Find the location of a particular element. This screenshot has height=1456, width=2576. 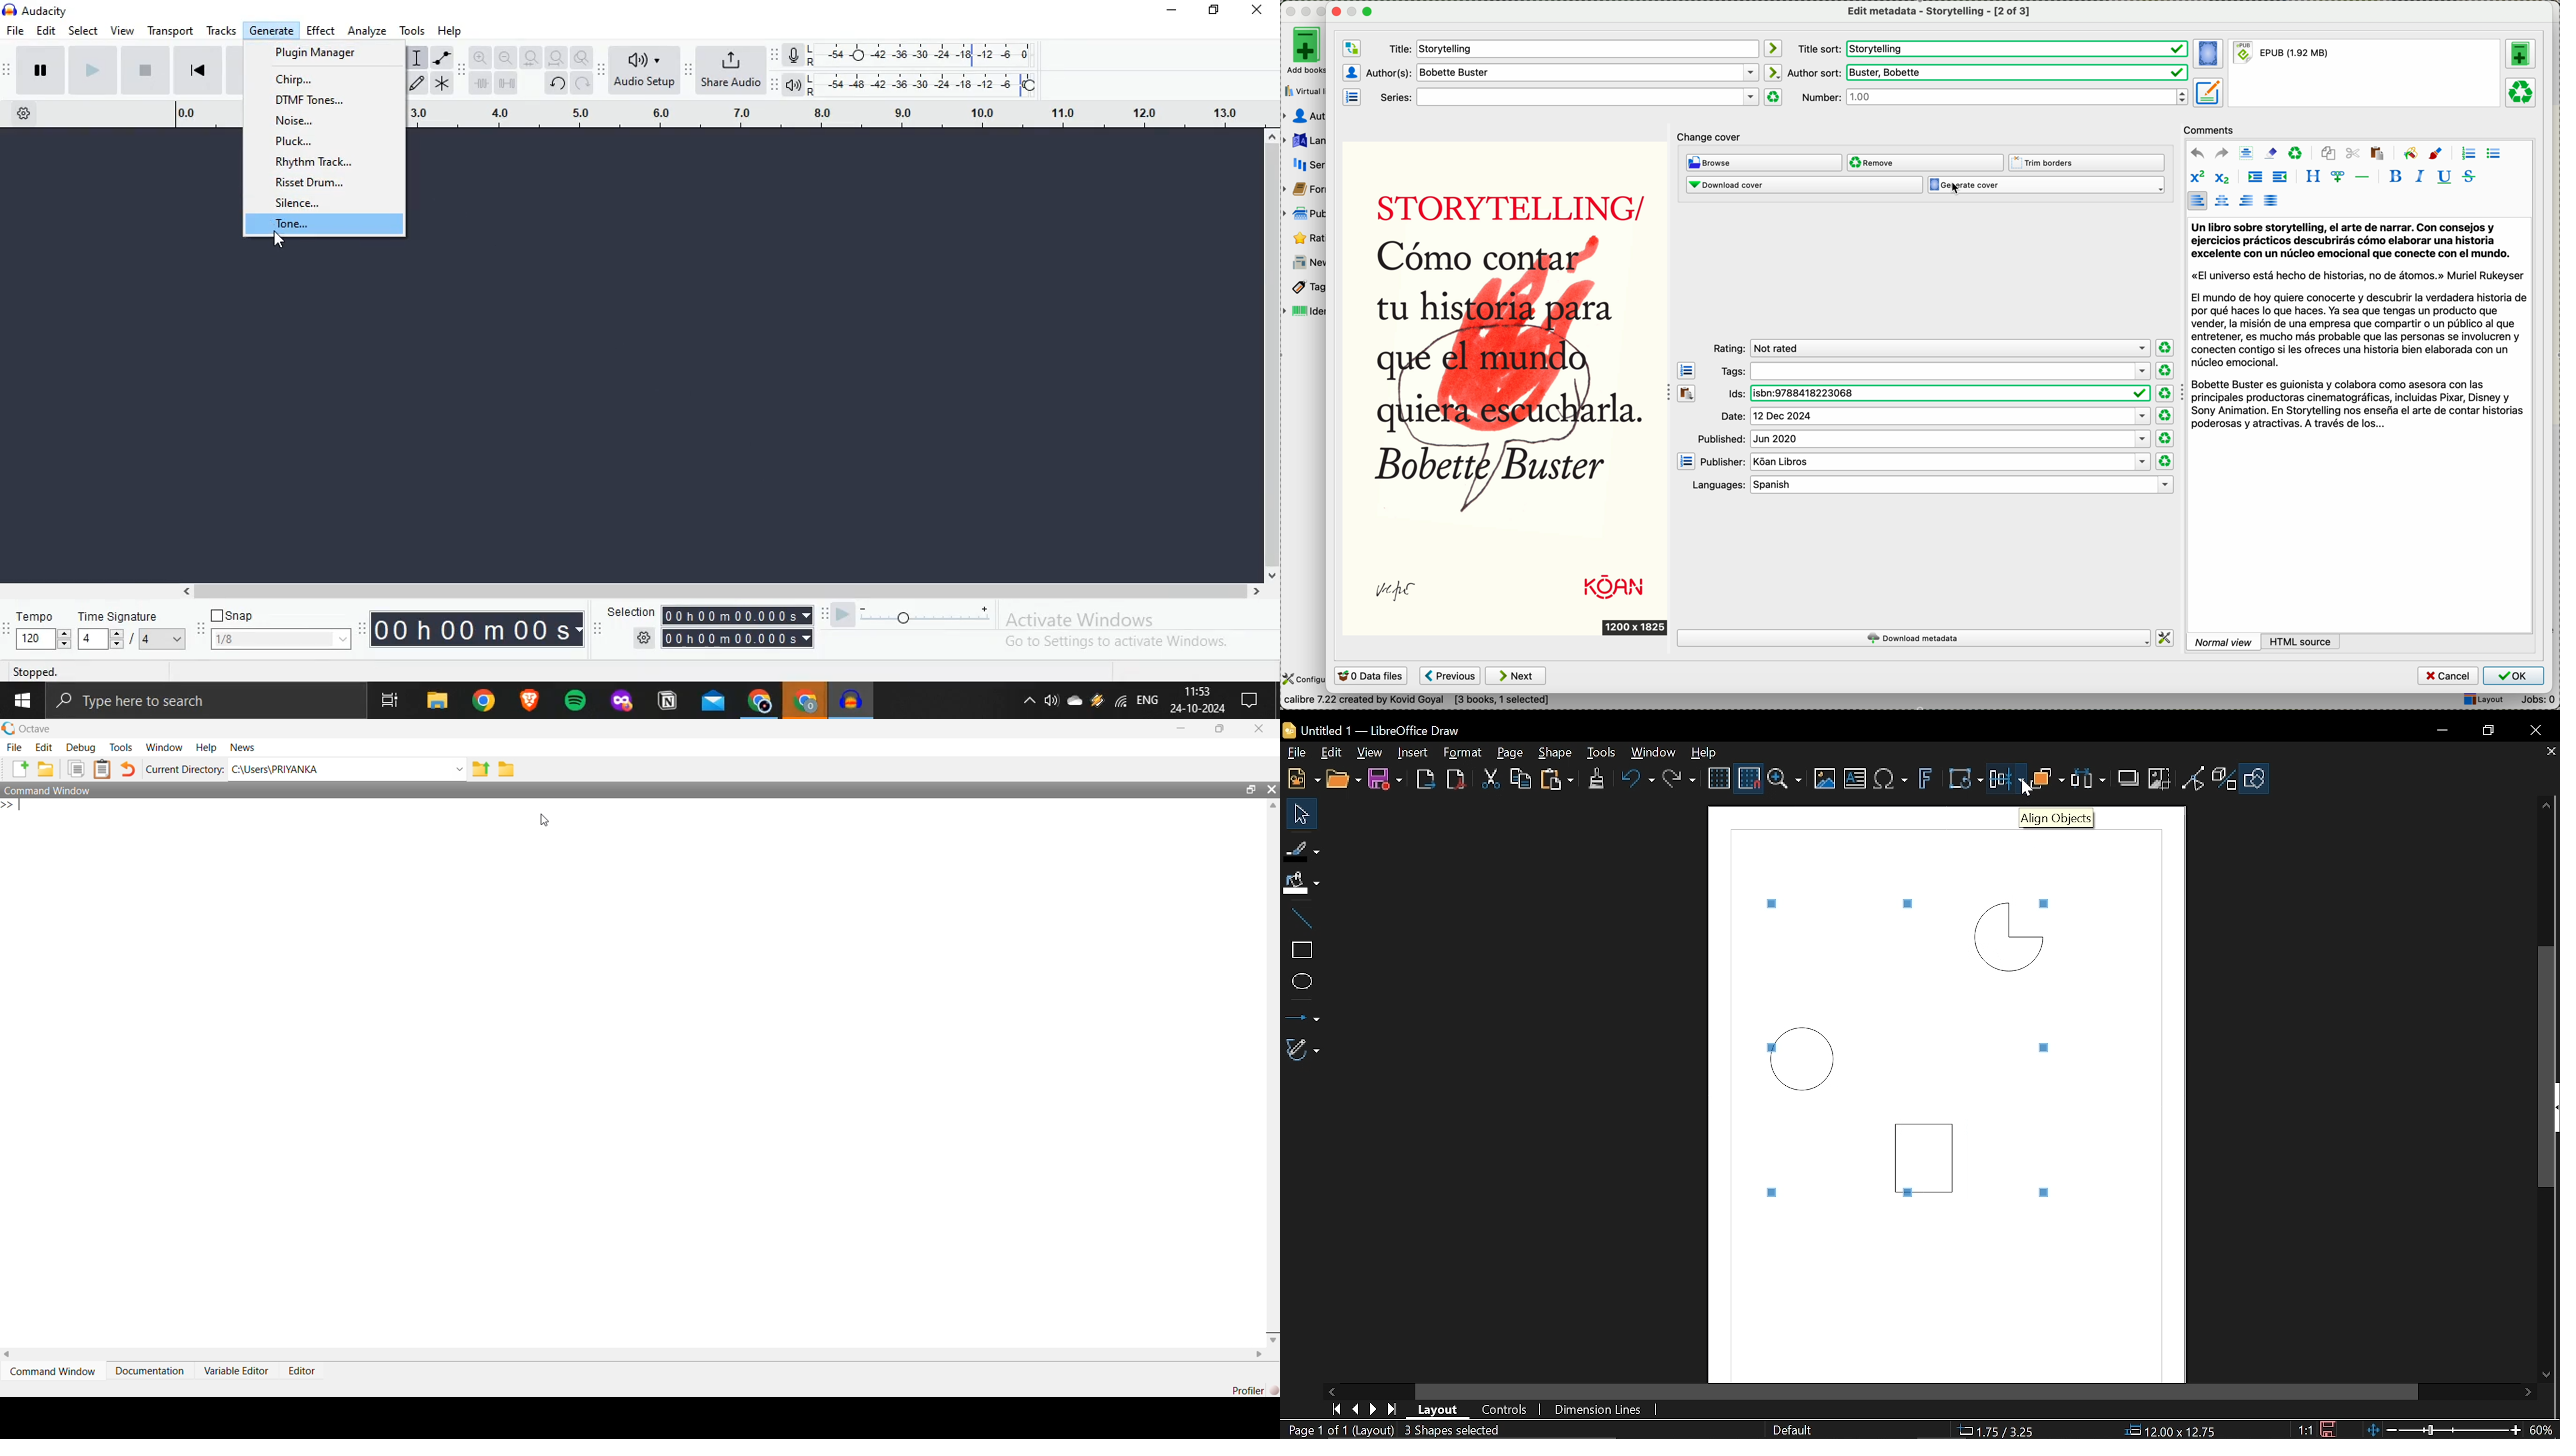

Circle is located at coordinates (1804, 1060).